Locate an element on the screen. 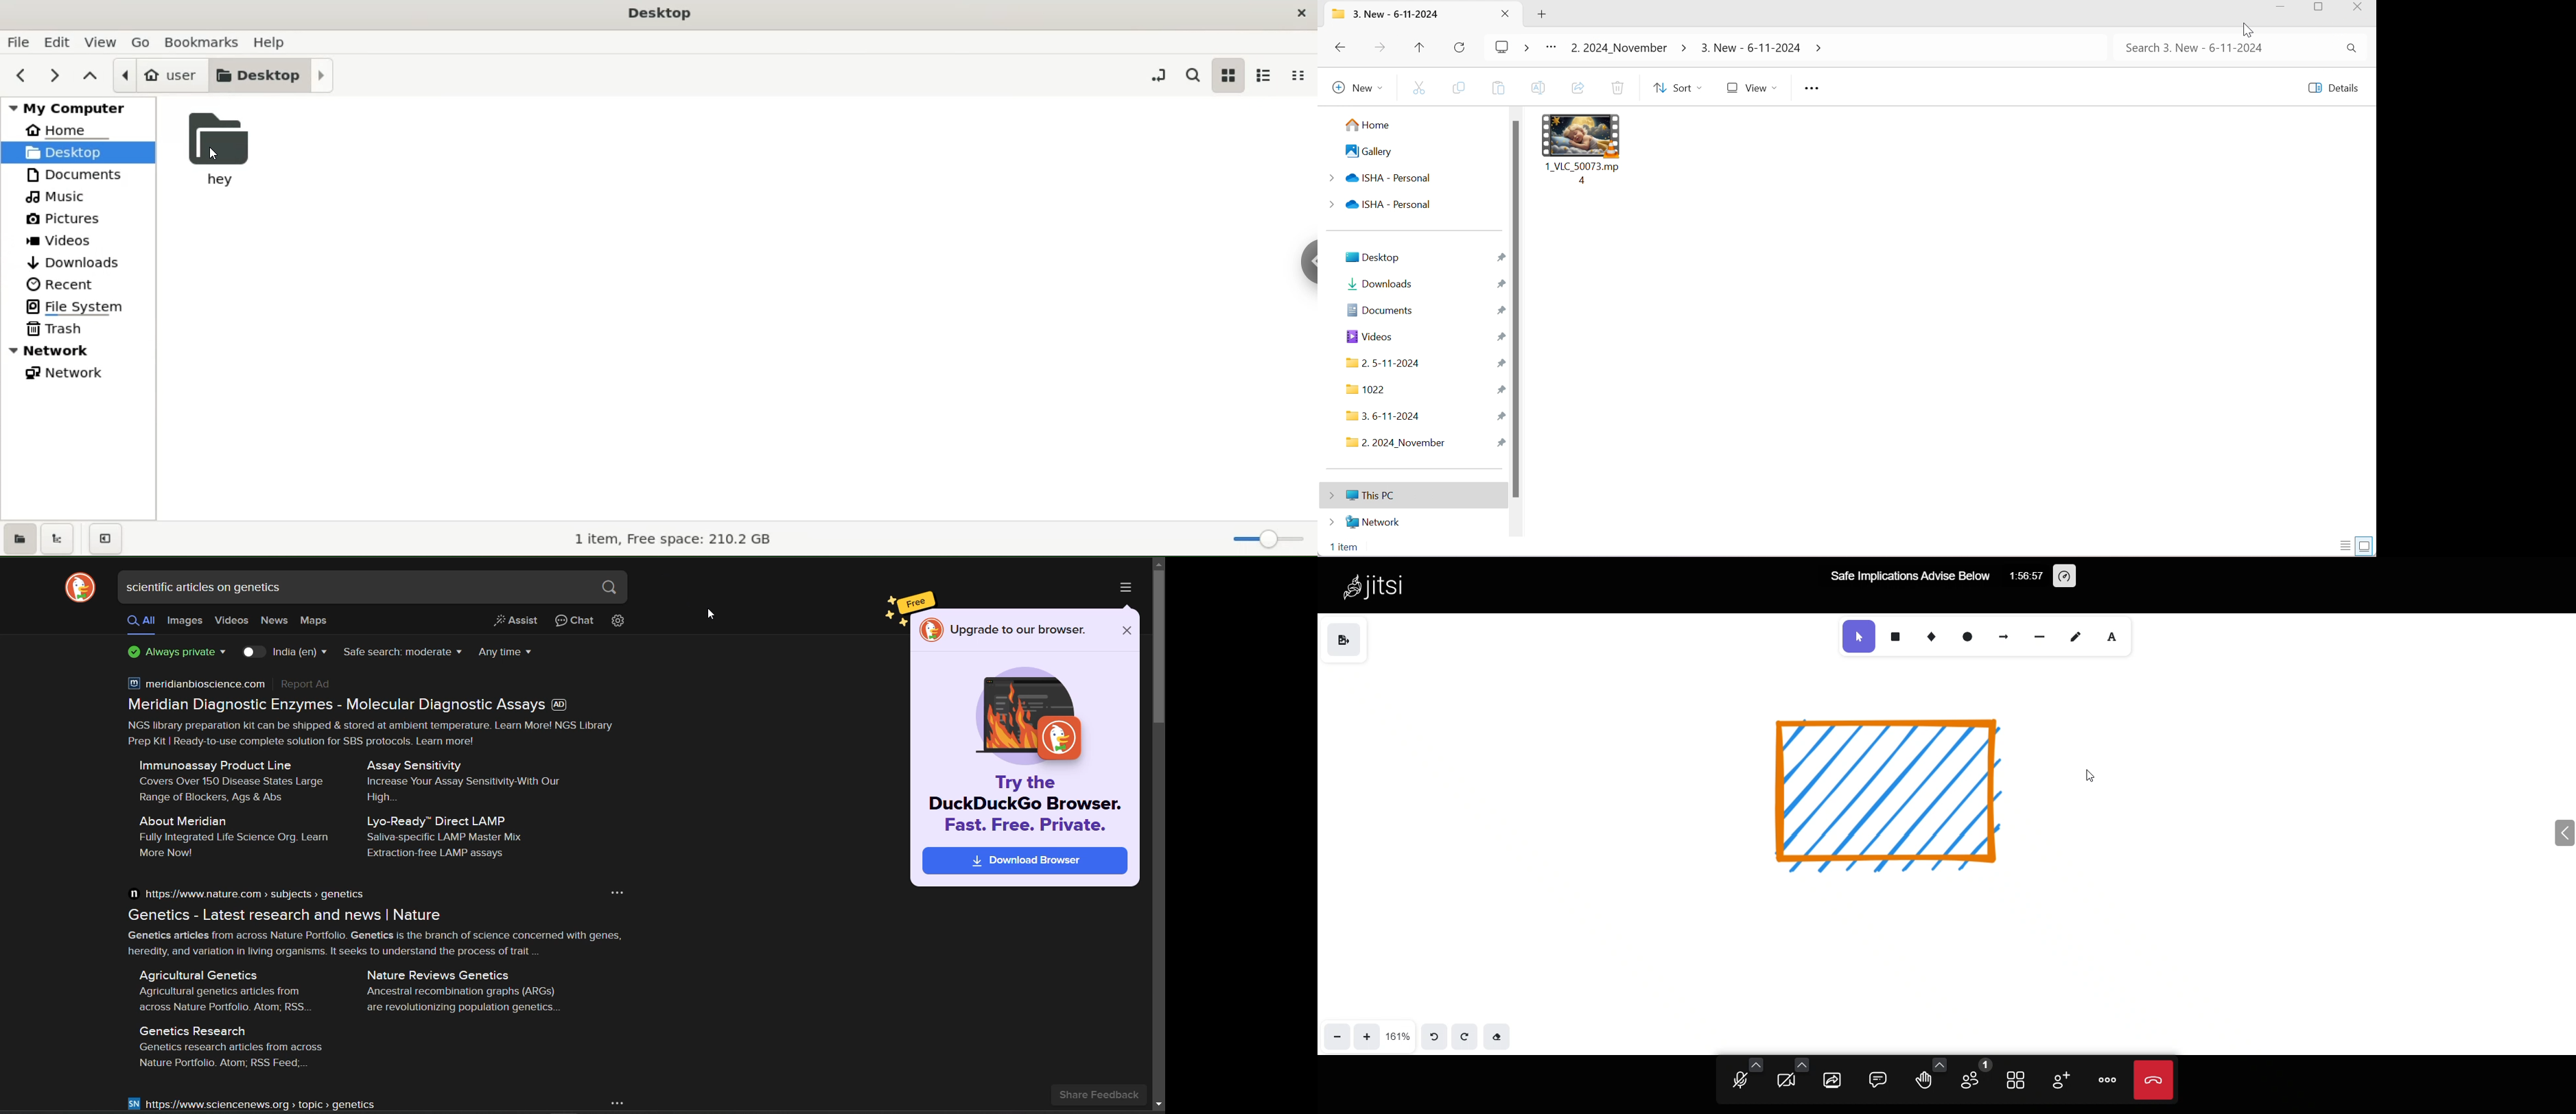 Image resolution: width=2576 pixels, height=1120 pixels. toggle location entry is located at coordinates (1157, 74).